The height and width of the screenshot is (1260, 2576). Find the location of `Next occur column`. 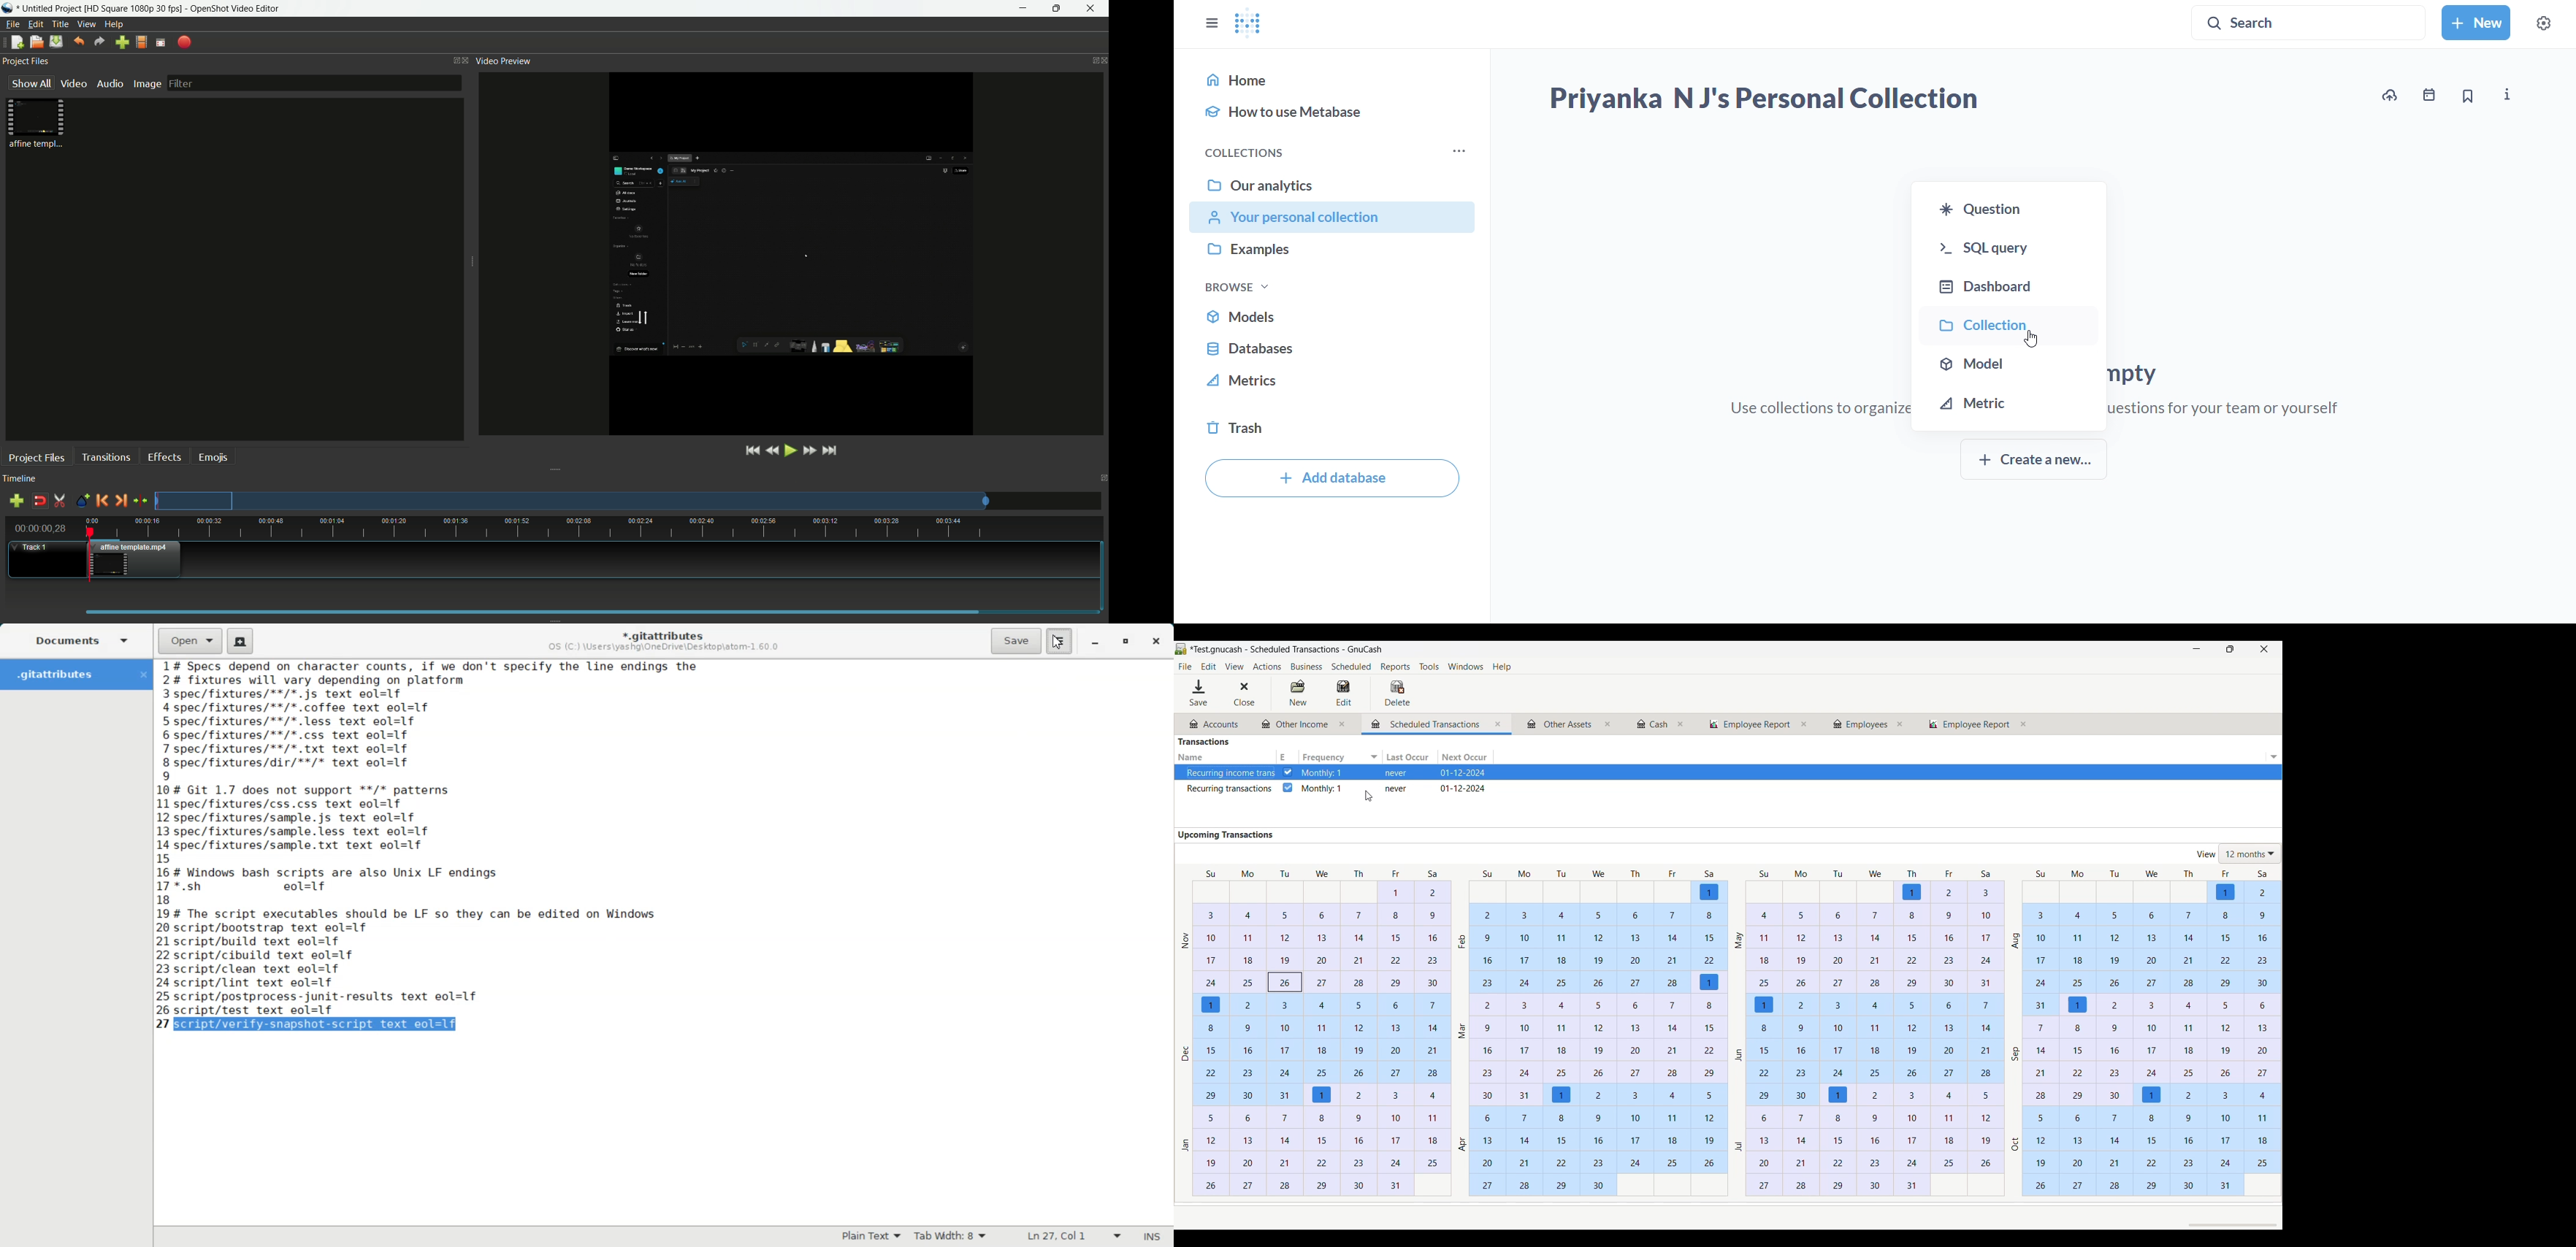

Next occur column is located at coordinates (1465, 757).